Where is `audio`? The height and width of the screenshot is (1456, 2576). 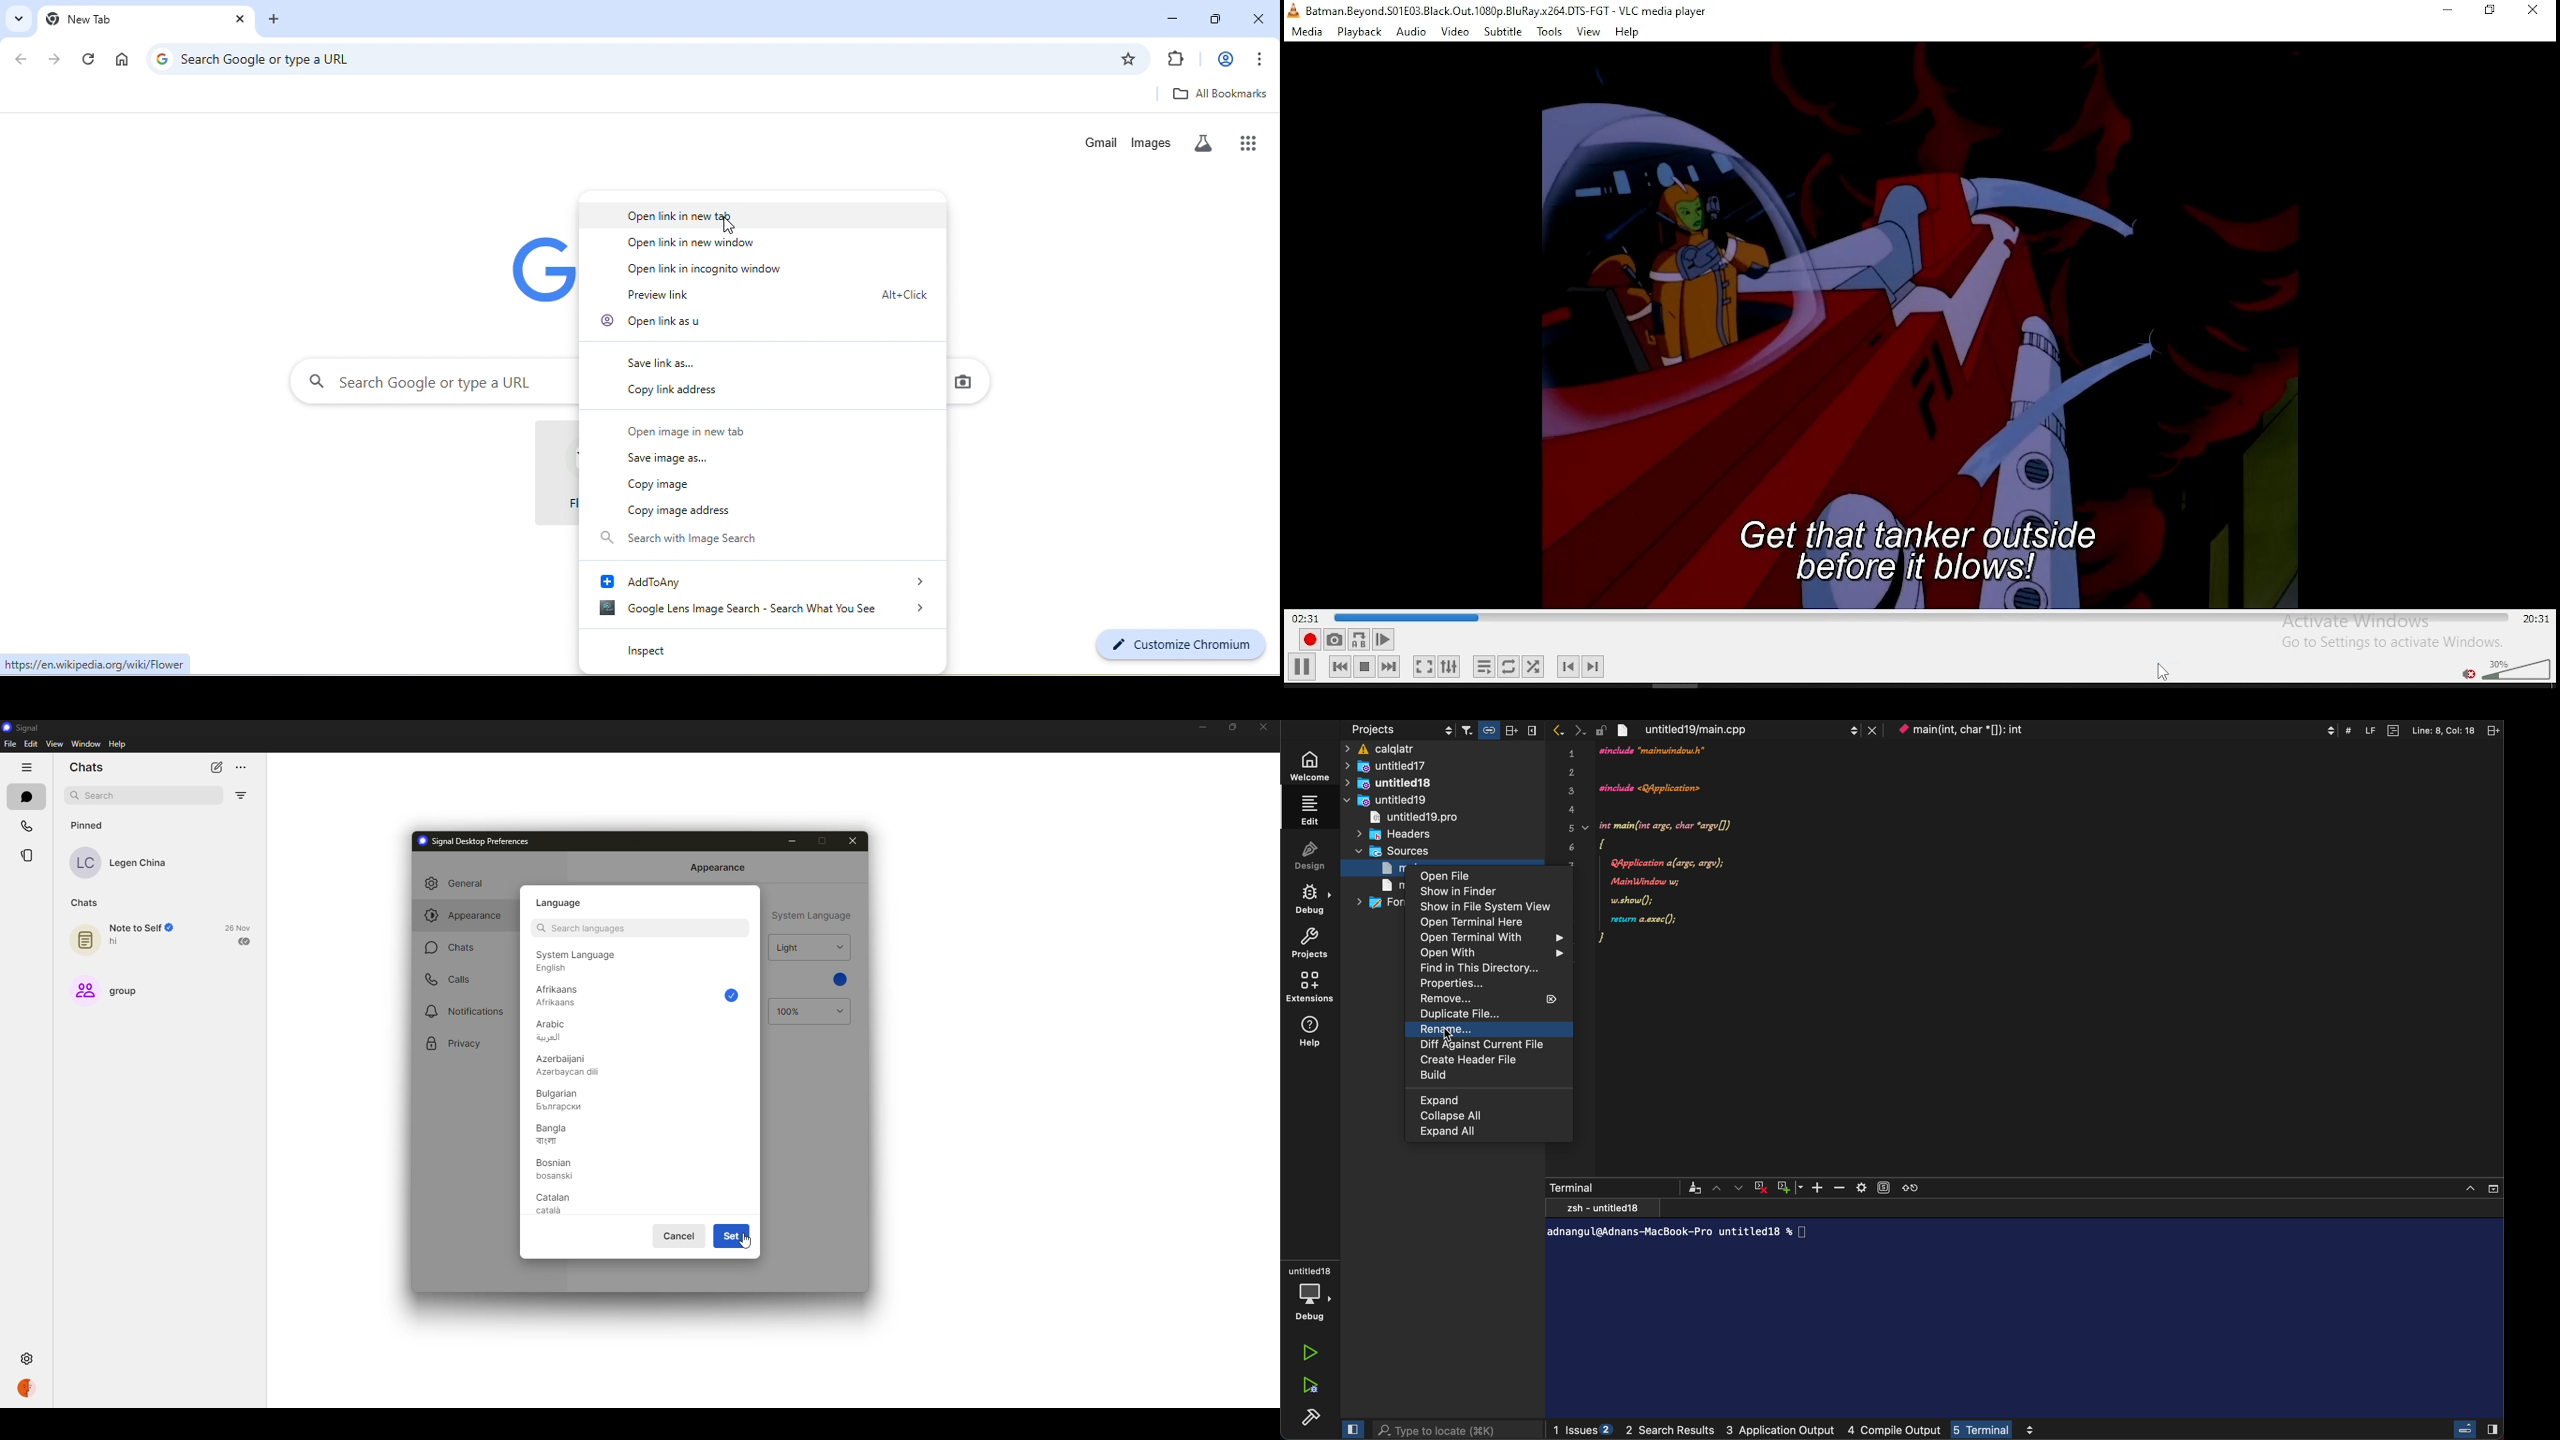
audio is located at coordinates (1410, 33).